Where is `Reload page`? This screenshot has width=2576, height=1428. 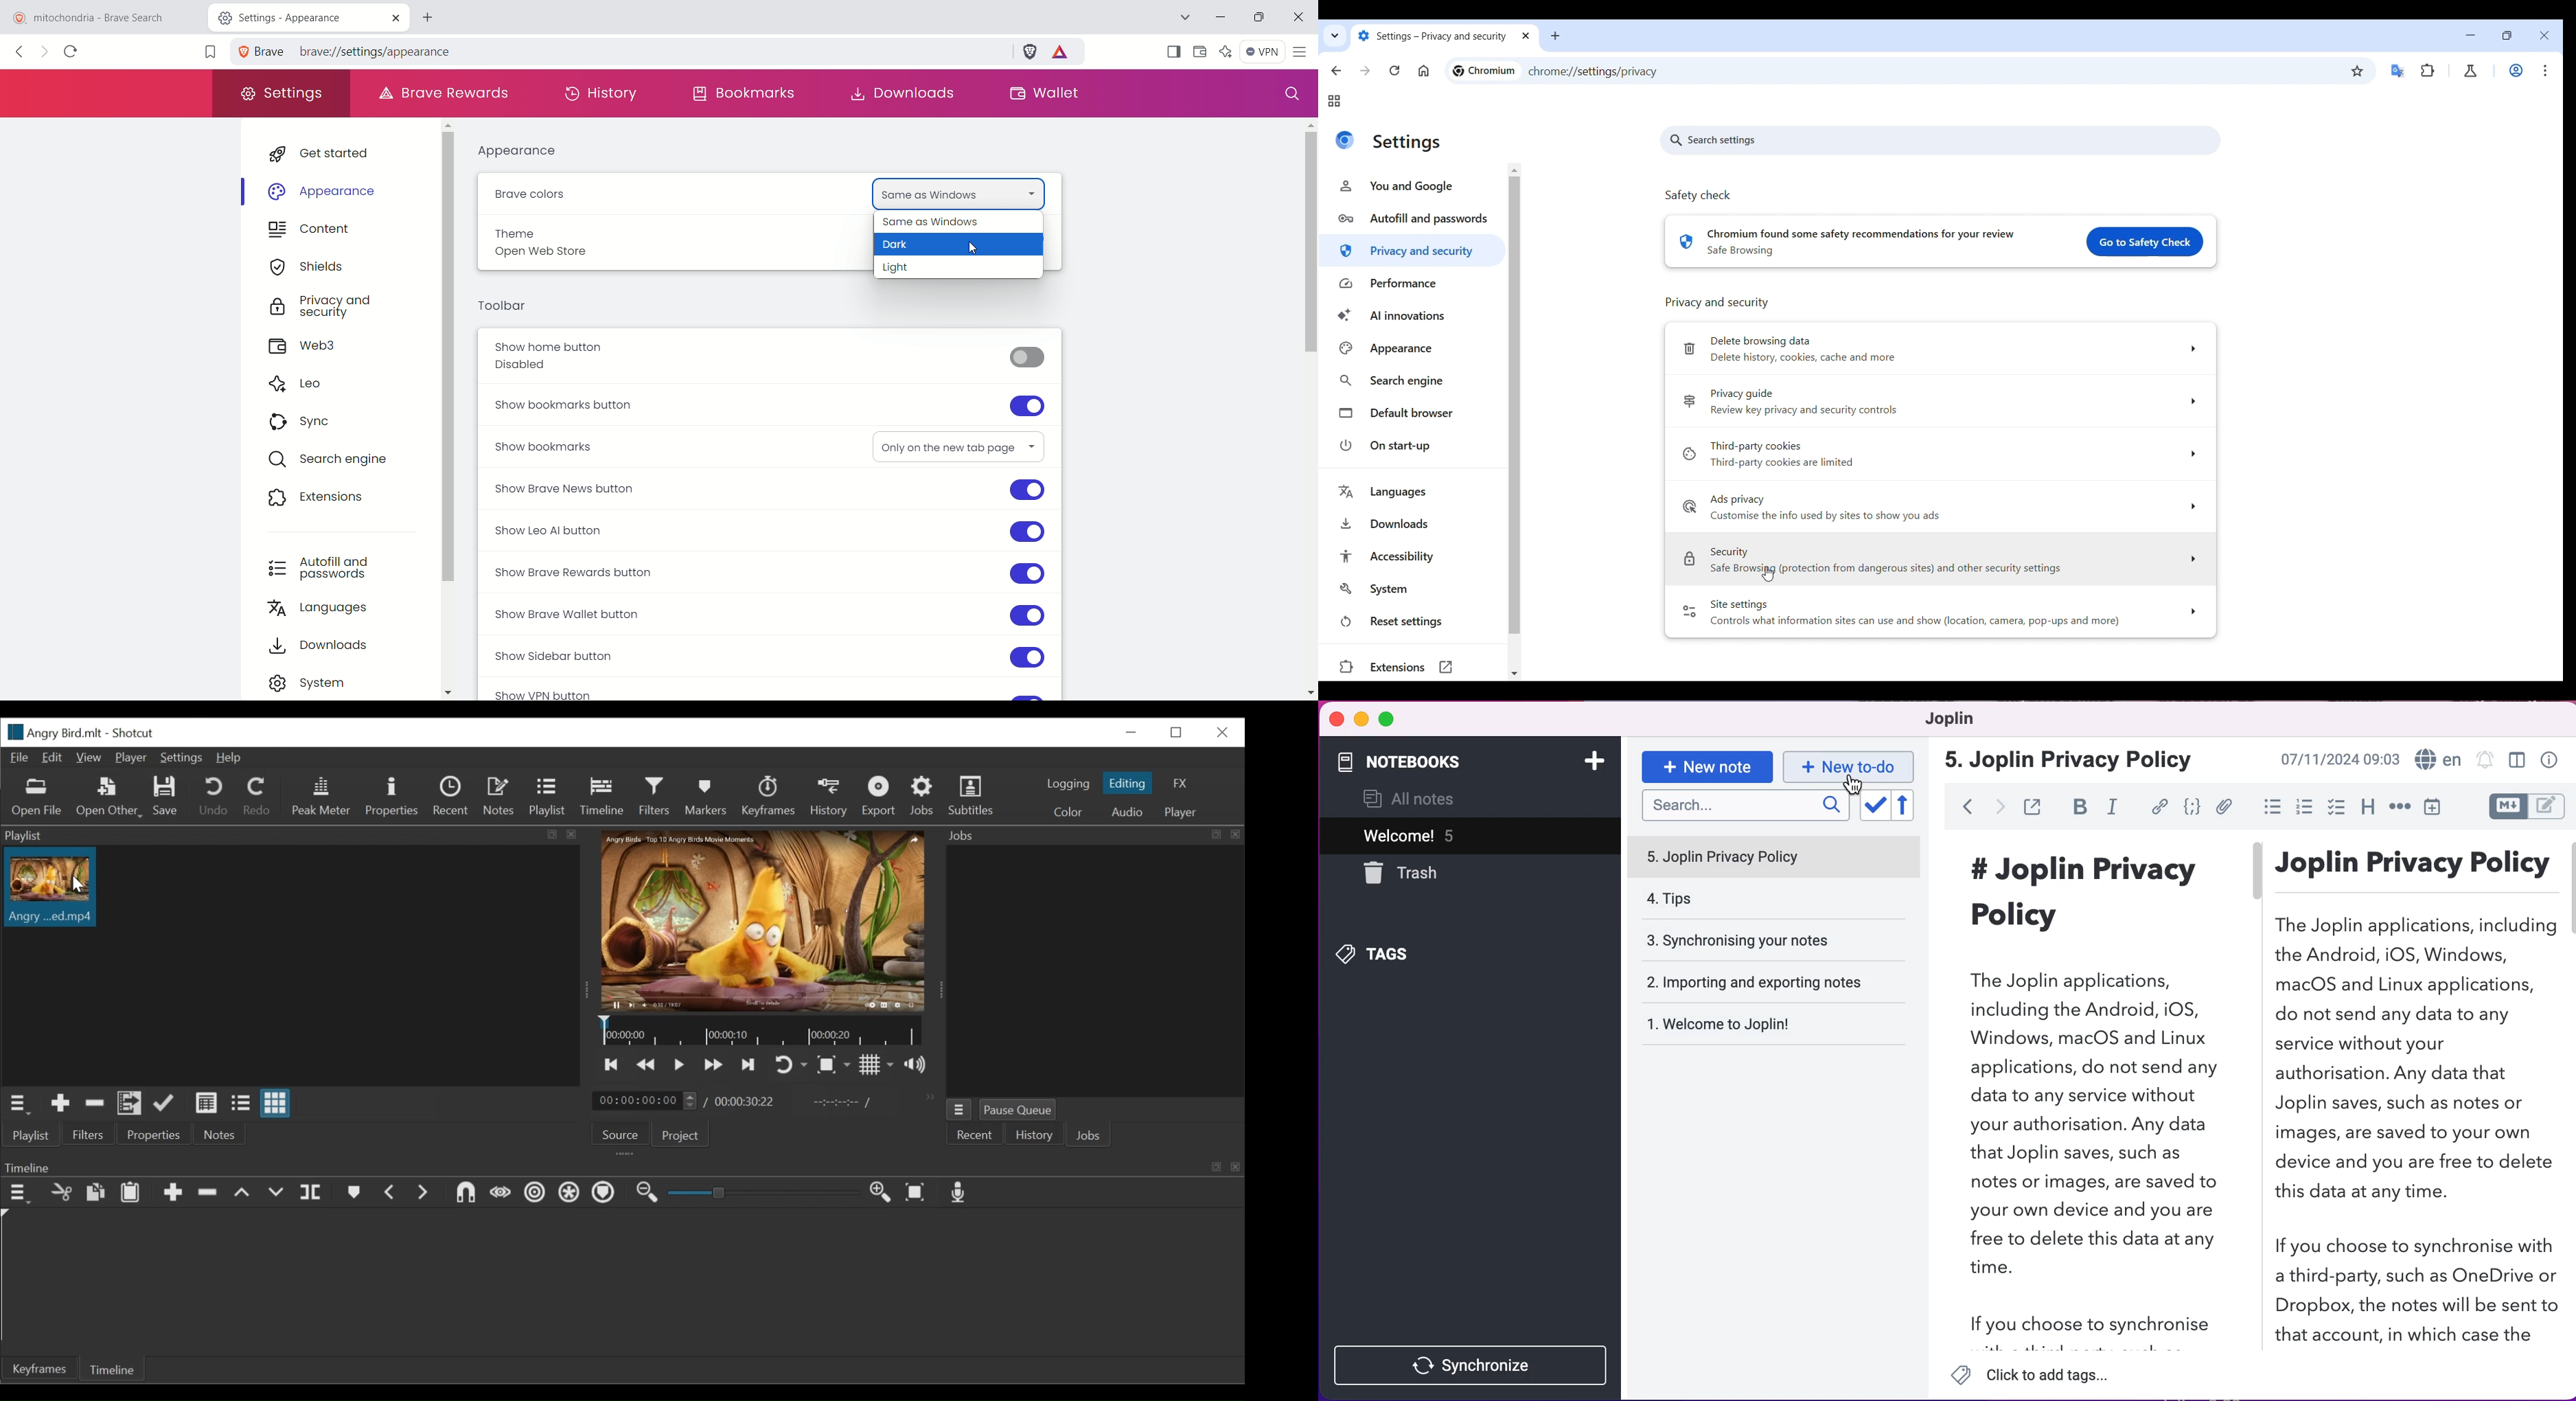 Reload page is located at coordinates (1395, 70).